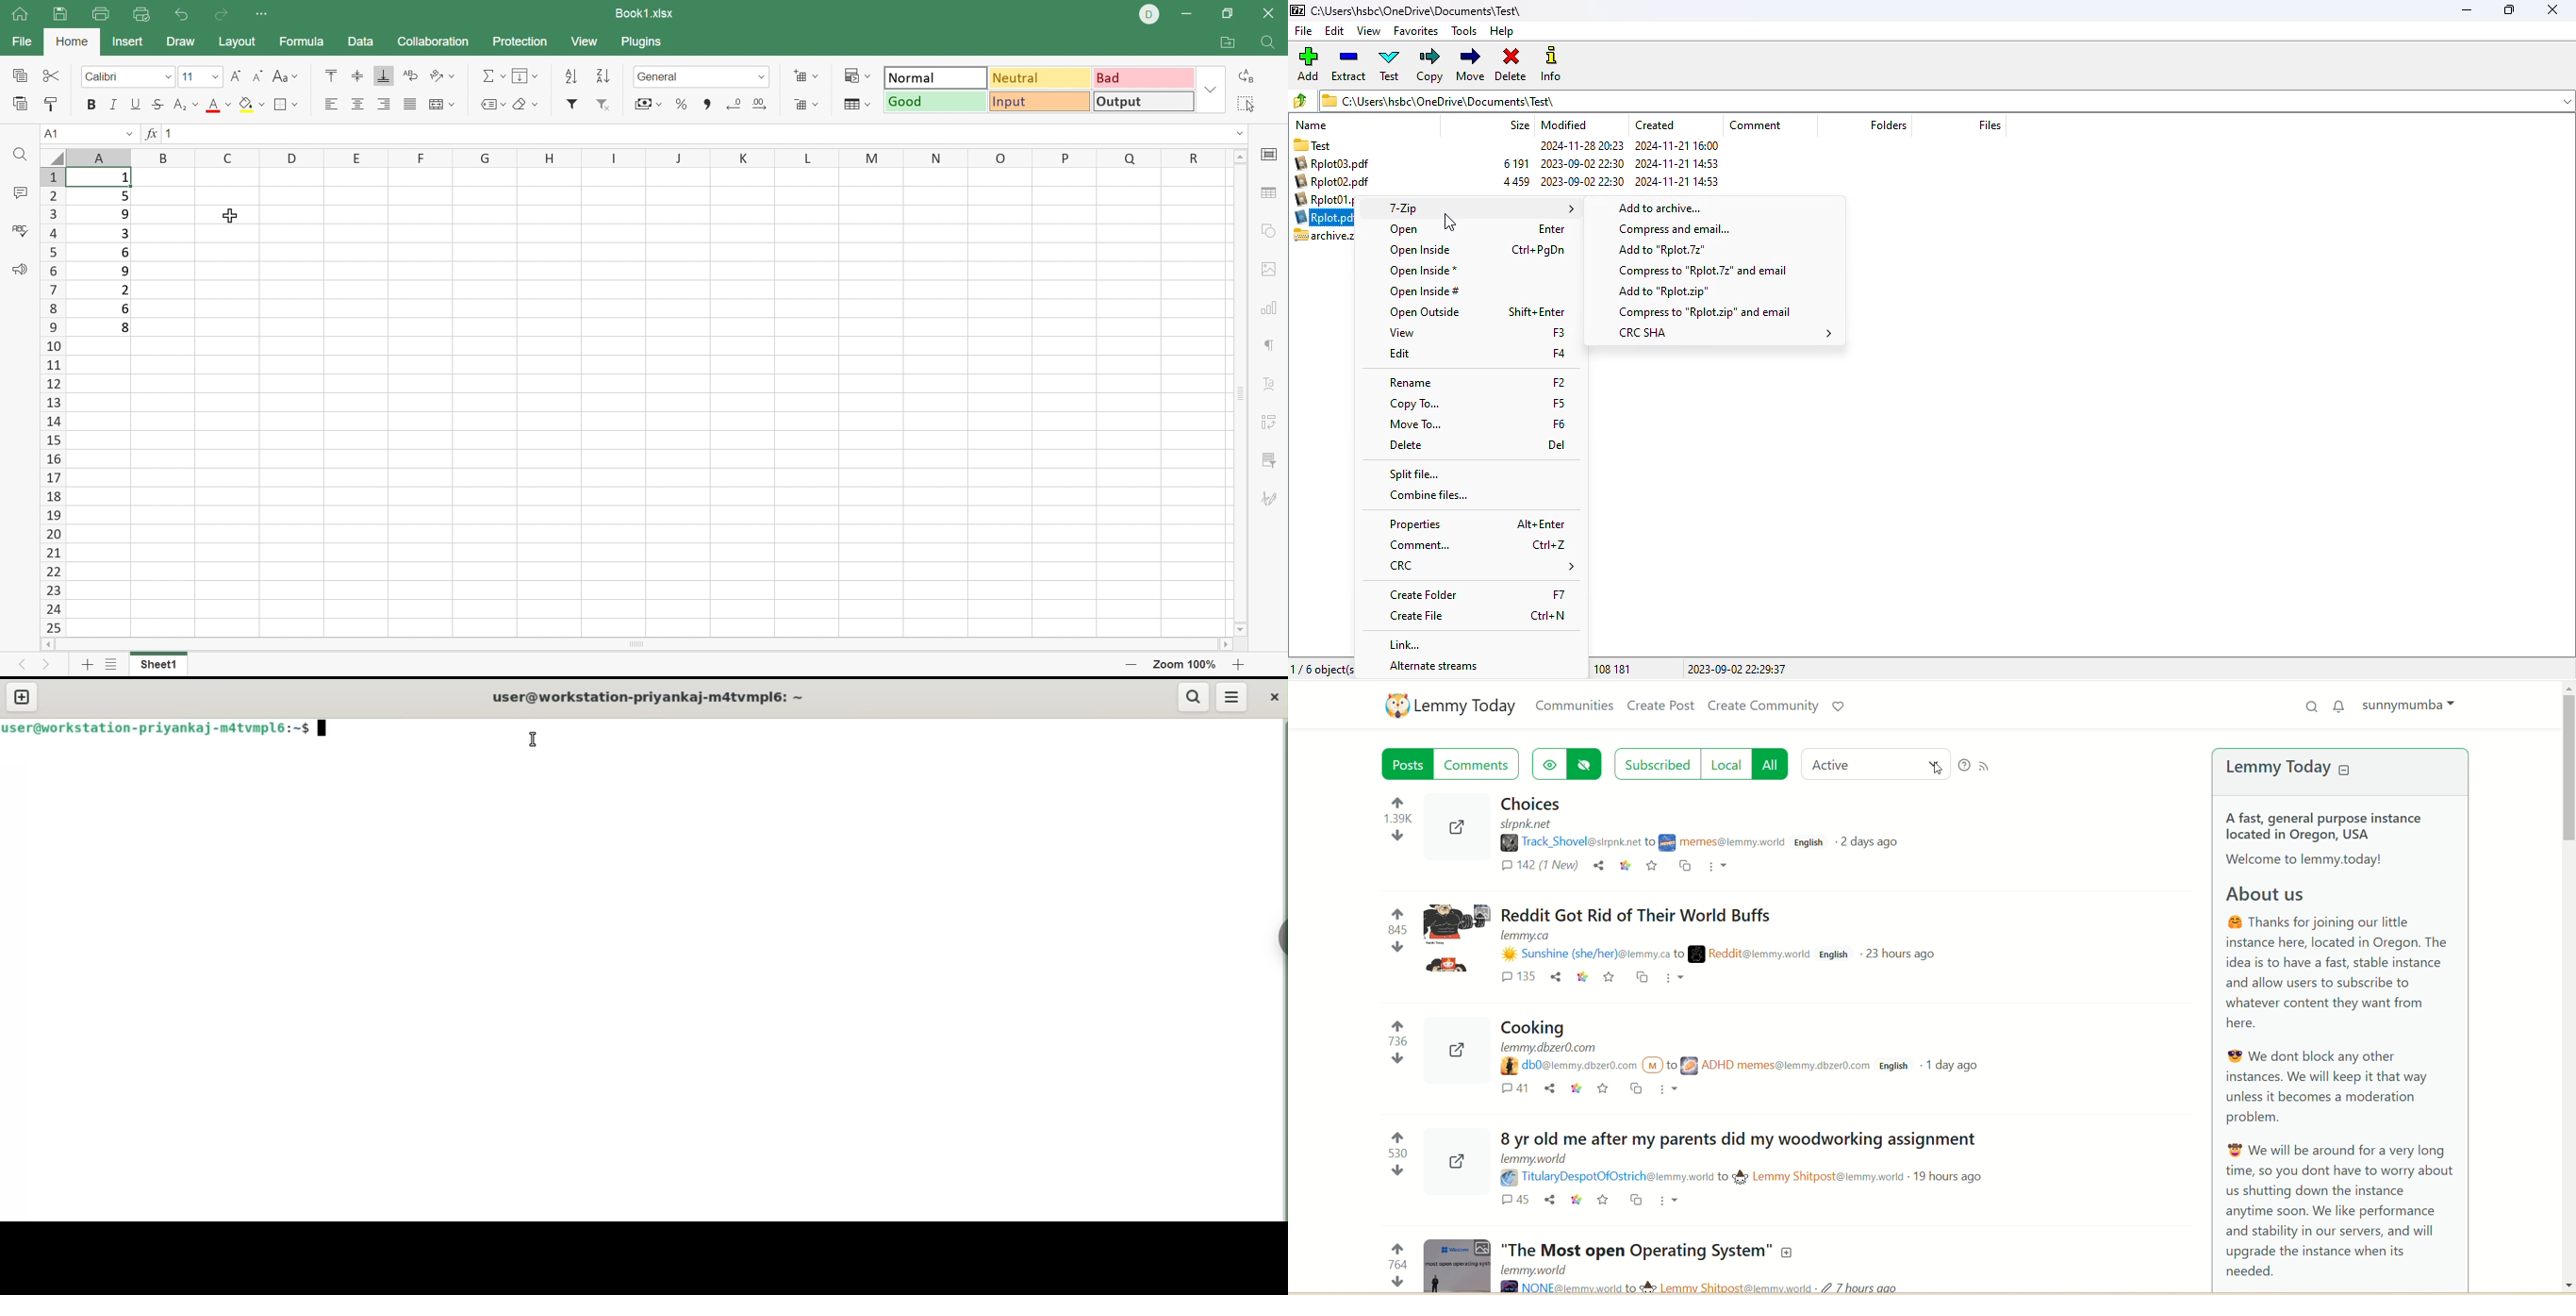 Image resolution: width=2576 pixels, height=1316 pixels. Describe the element at coordinates (1727, 1147) in the screenshot. I see `Post on "8 yr old me after my parents did my woodworking assignment"` at that location.